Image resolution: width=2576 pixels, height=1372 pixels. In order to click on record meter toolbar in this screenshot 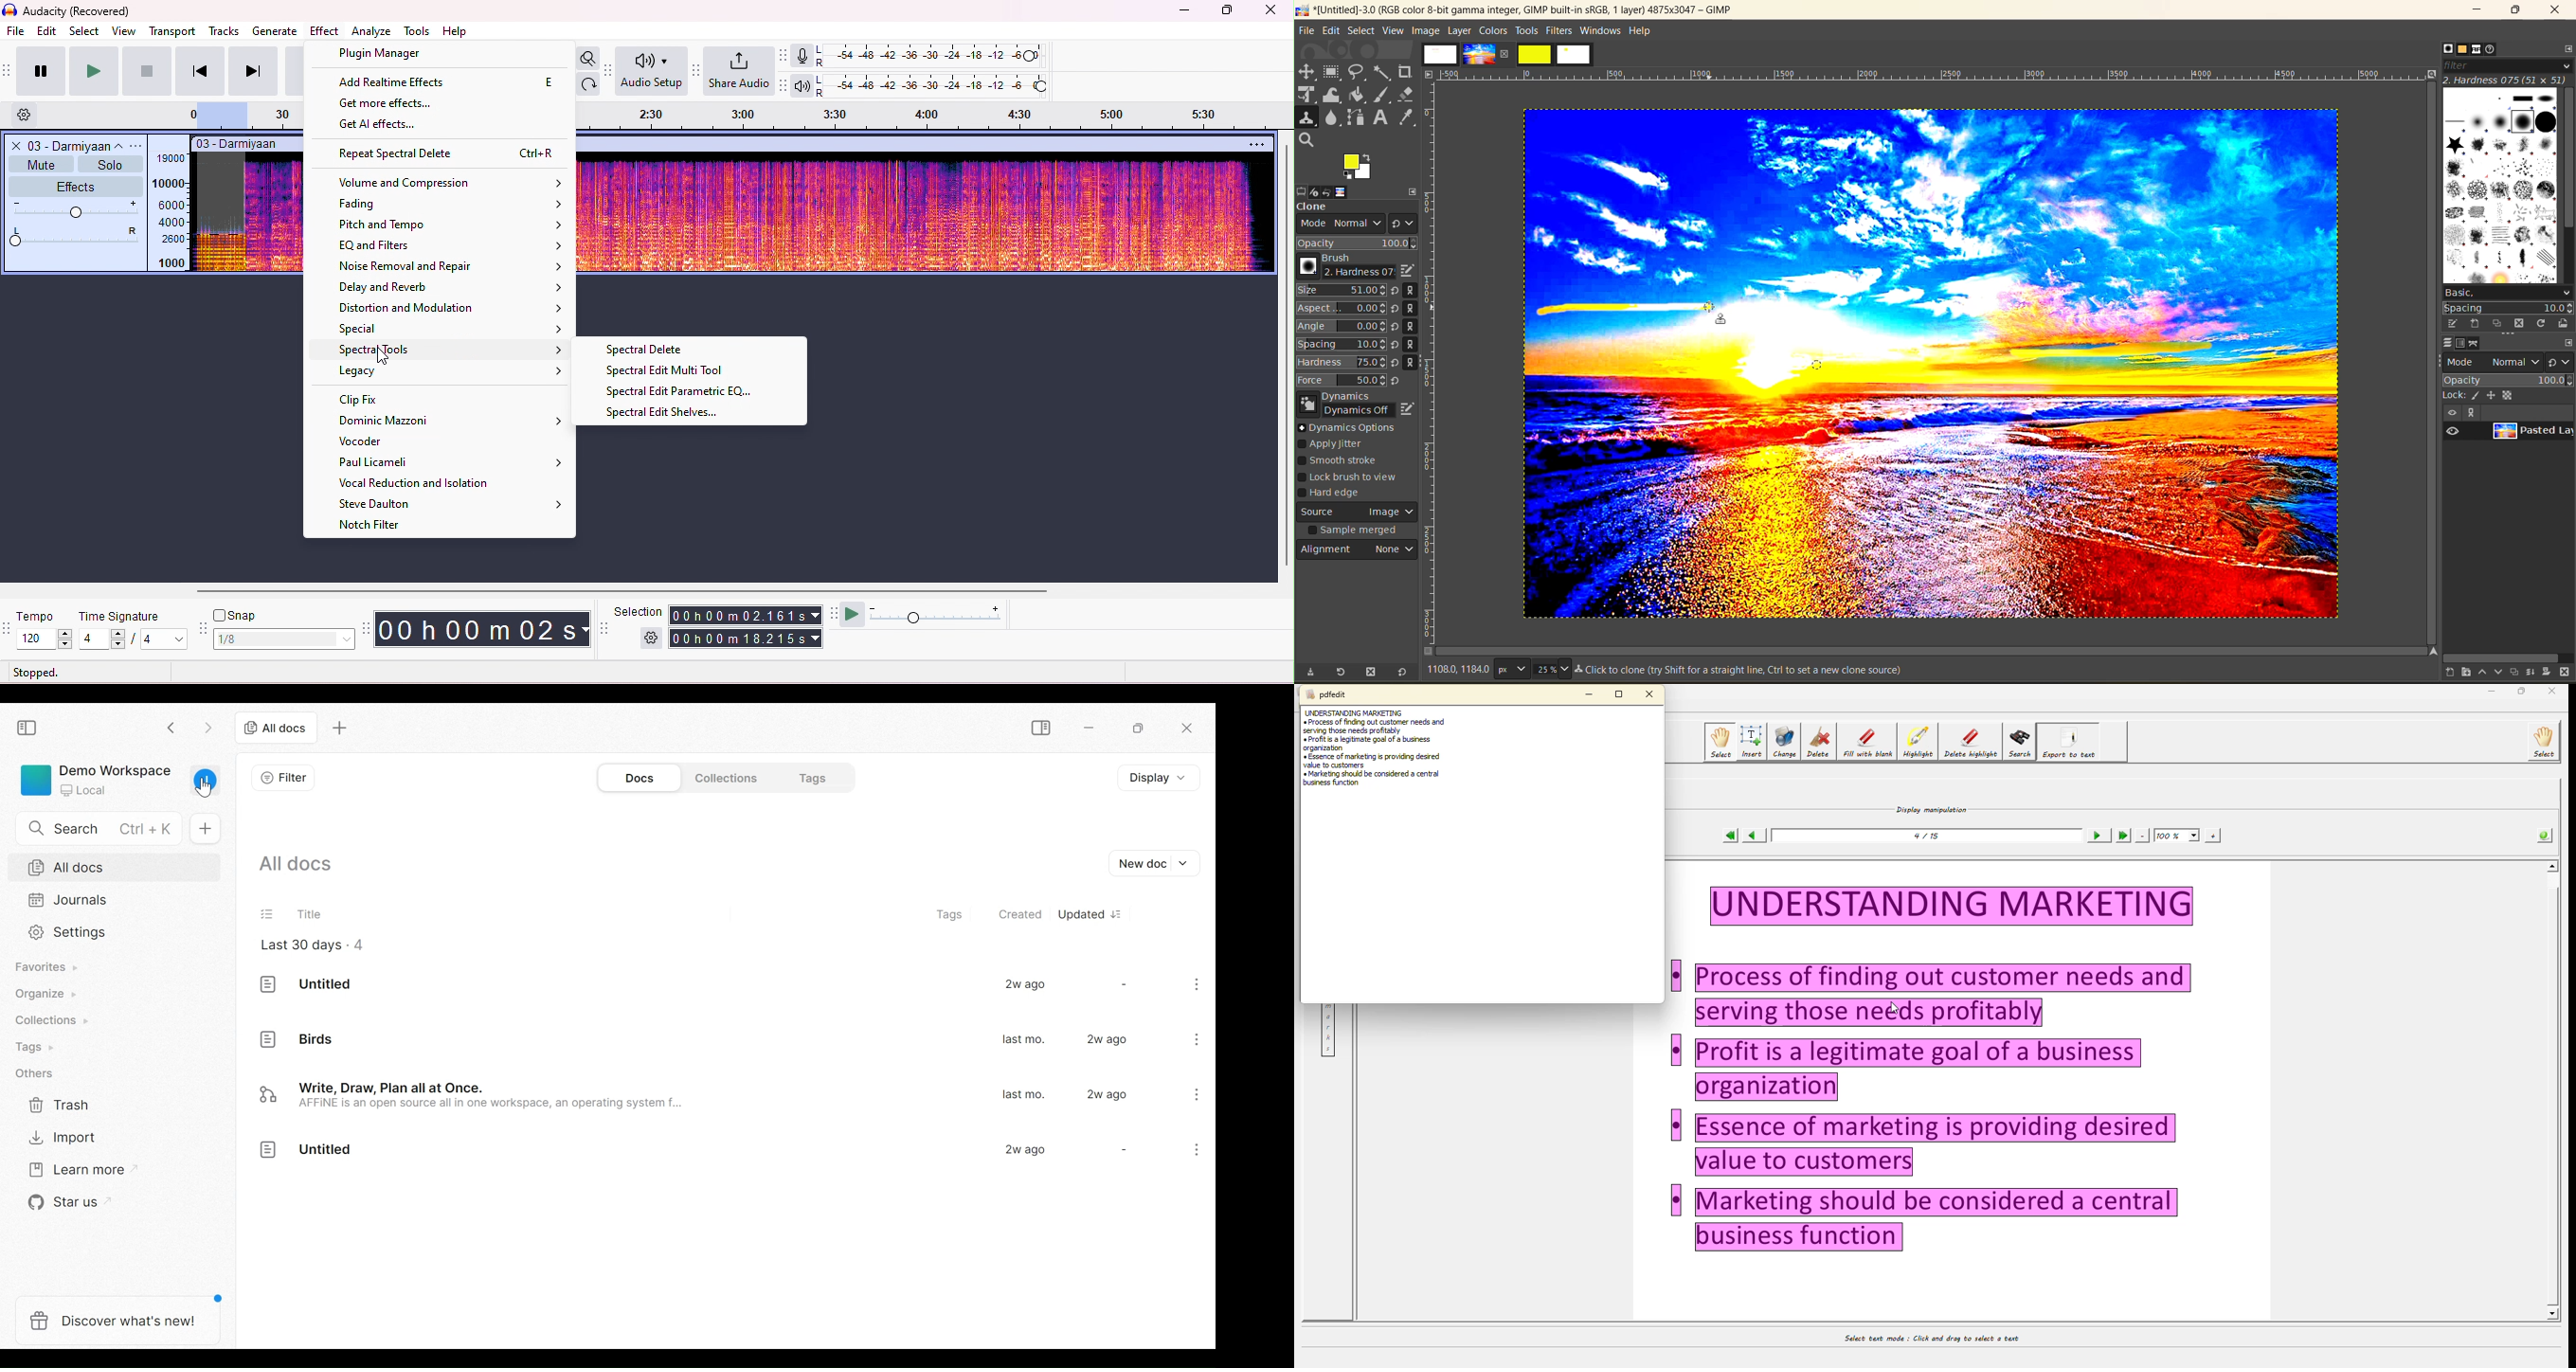, I will do `click(784, 55)`.